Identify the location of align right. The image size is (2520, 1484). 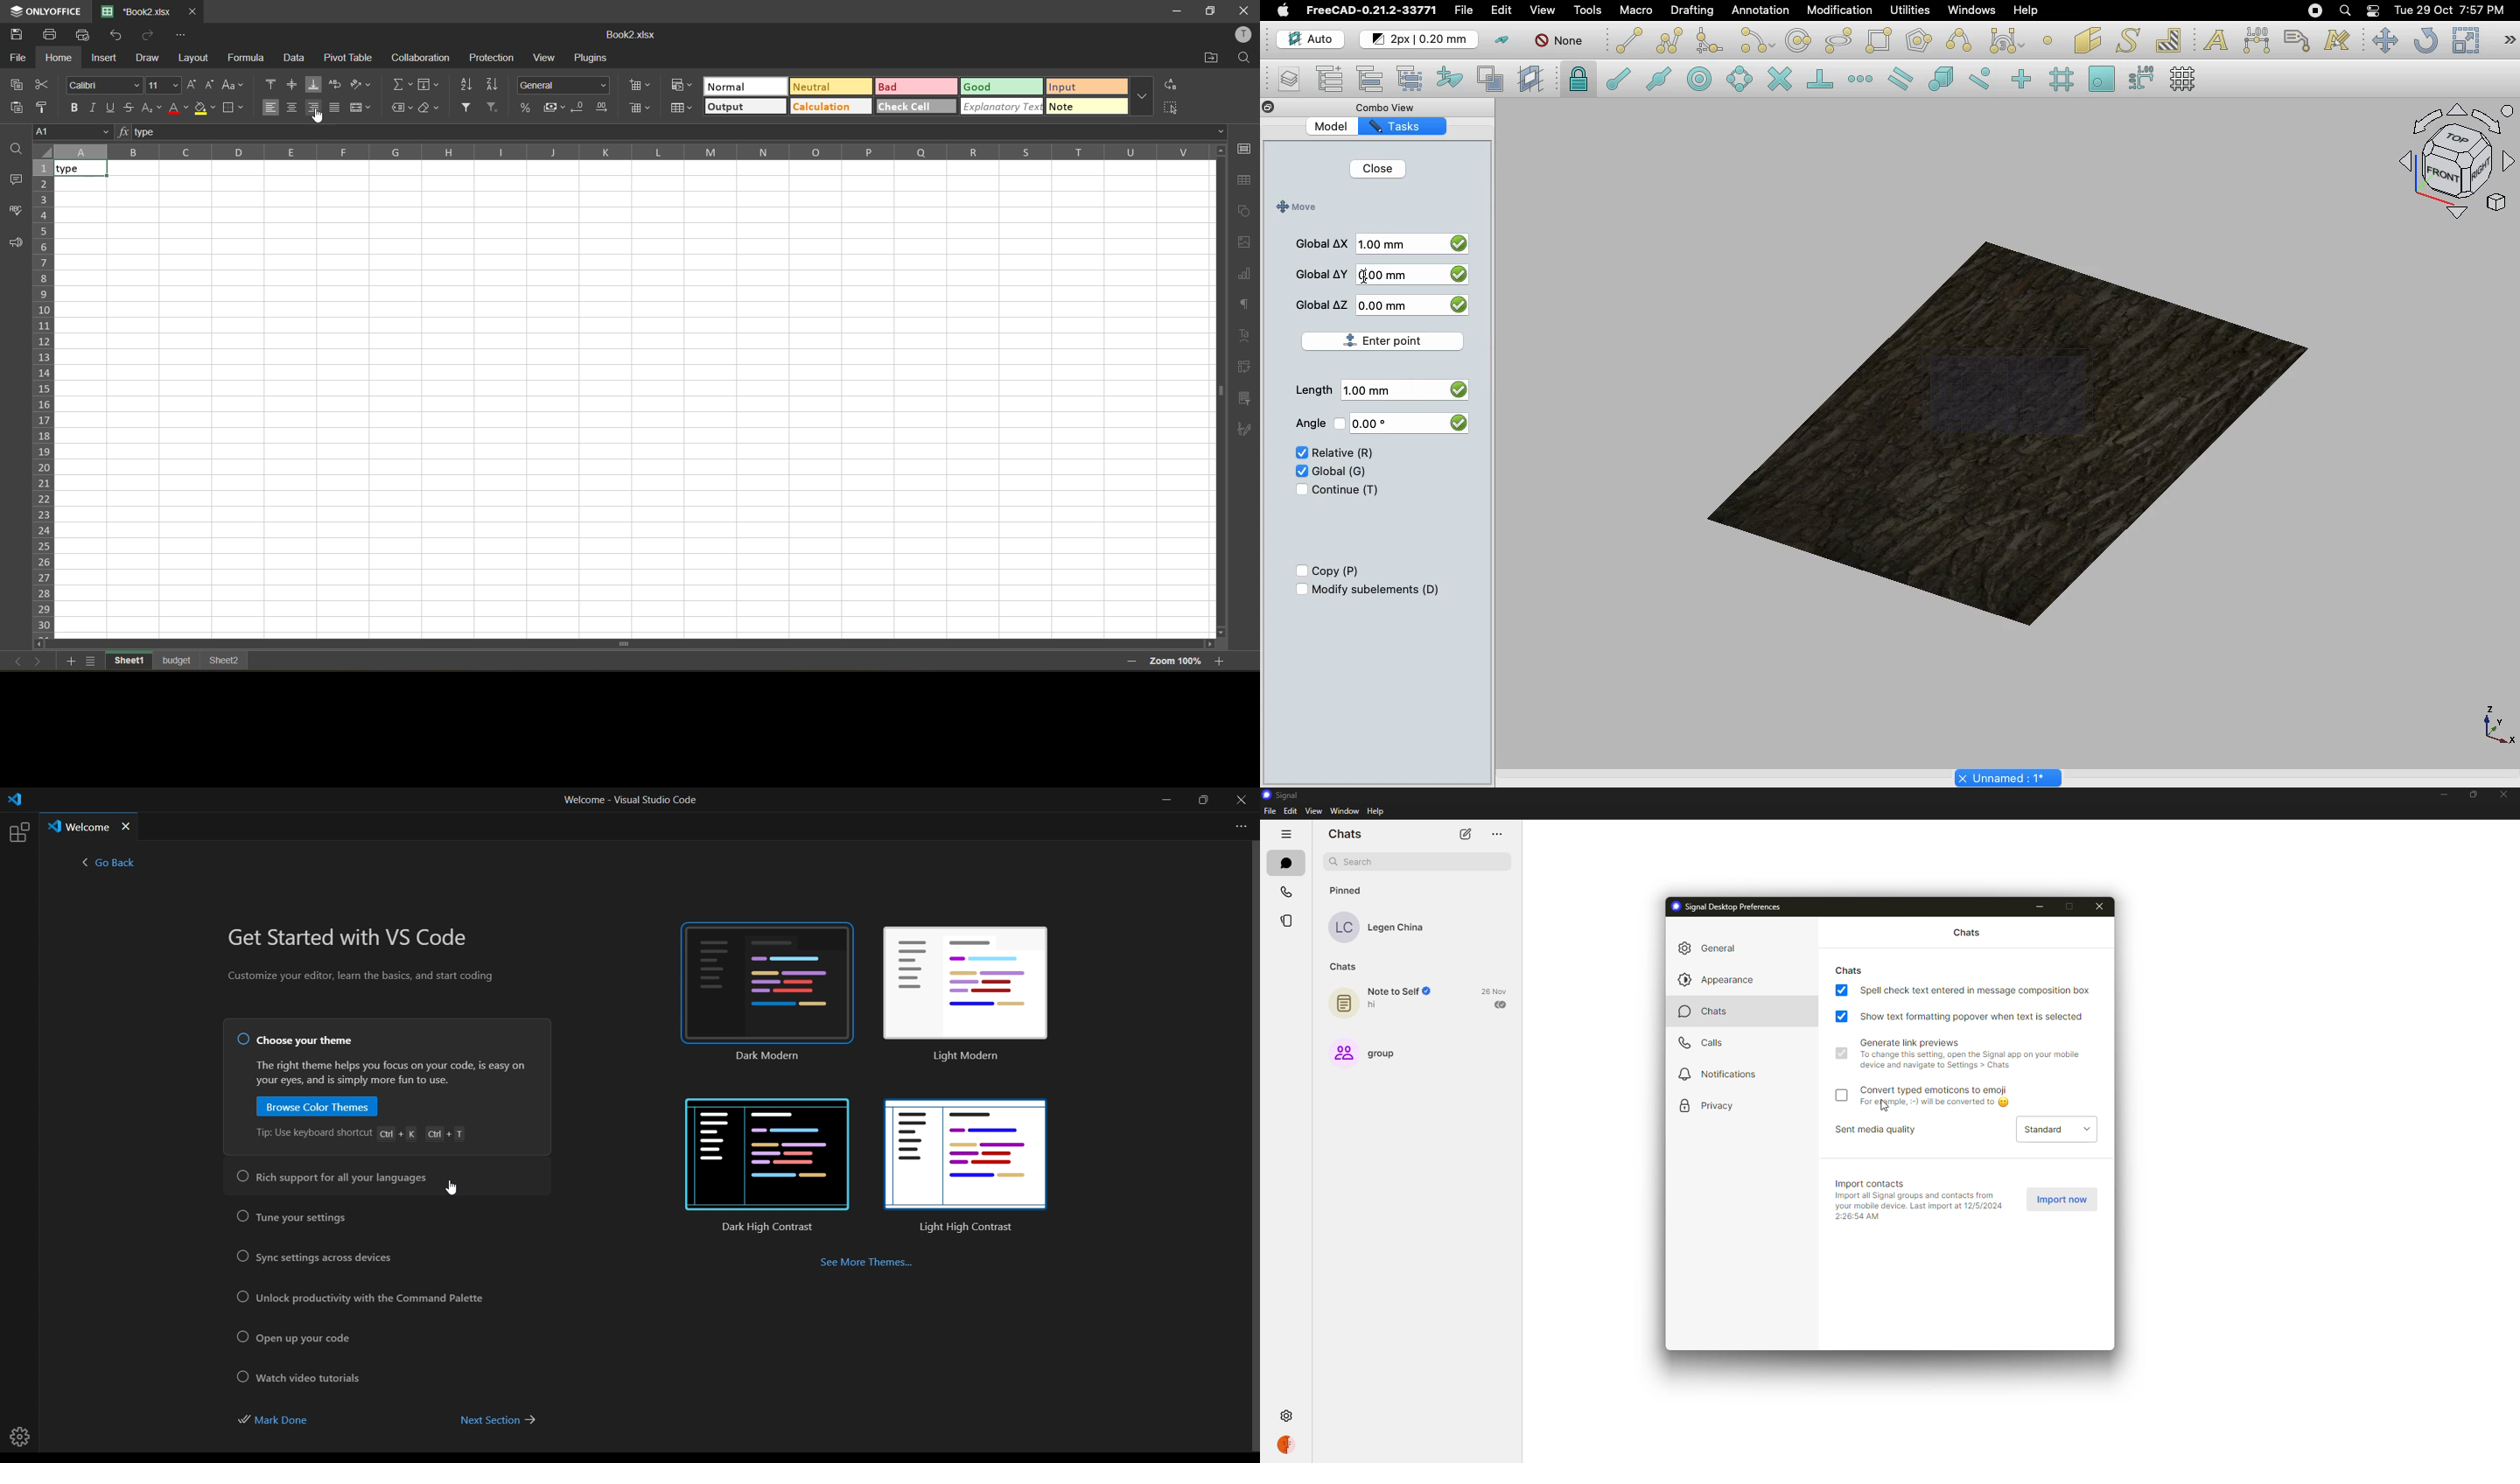
(314, 108).